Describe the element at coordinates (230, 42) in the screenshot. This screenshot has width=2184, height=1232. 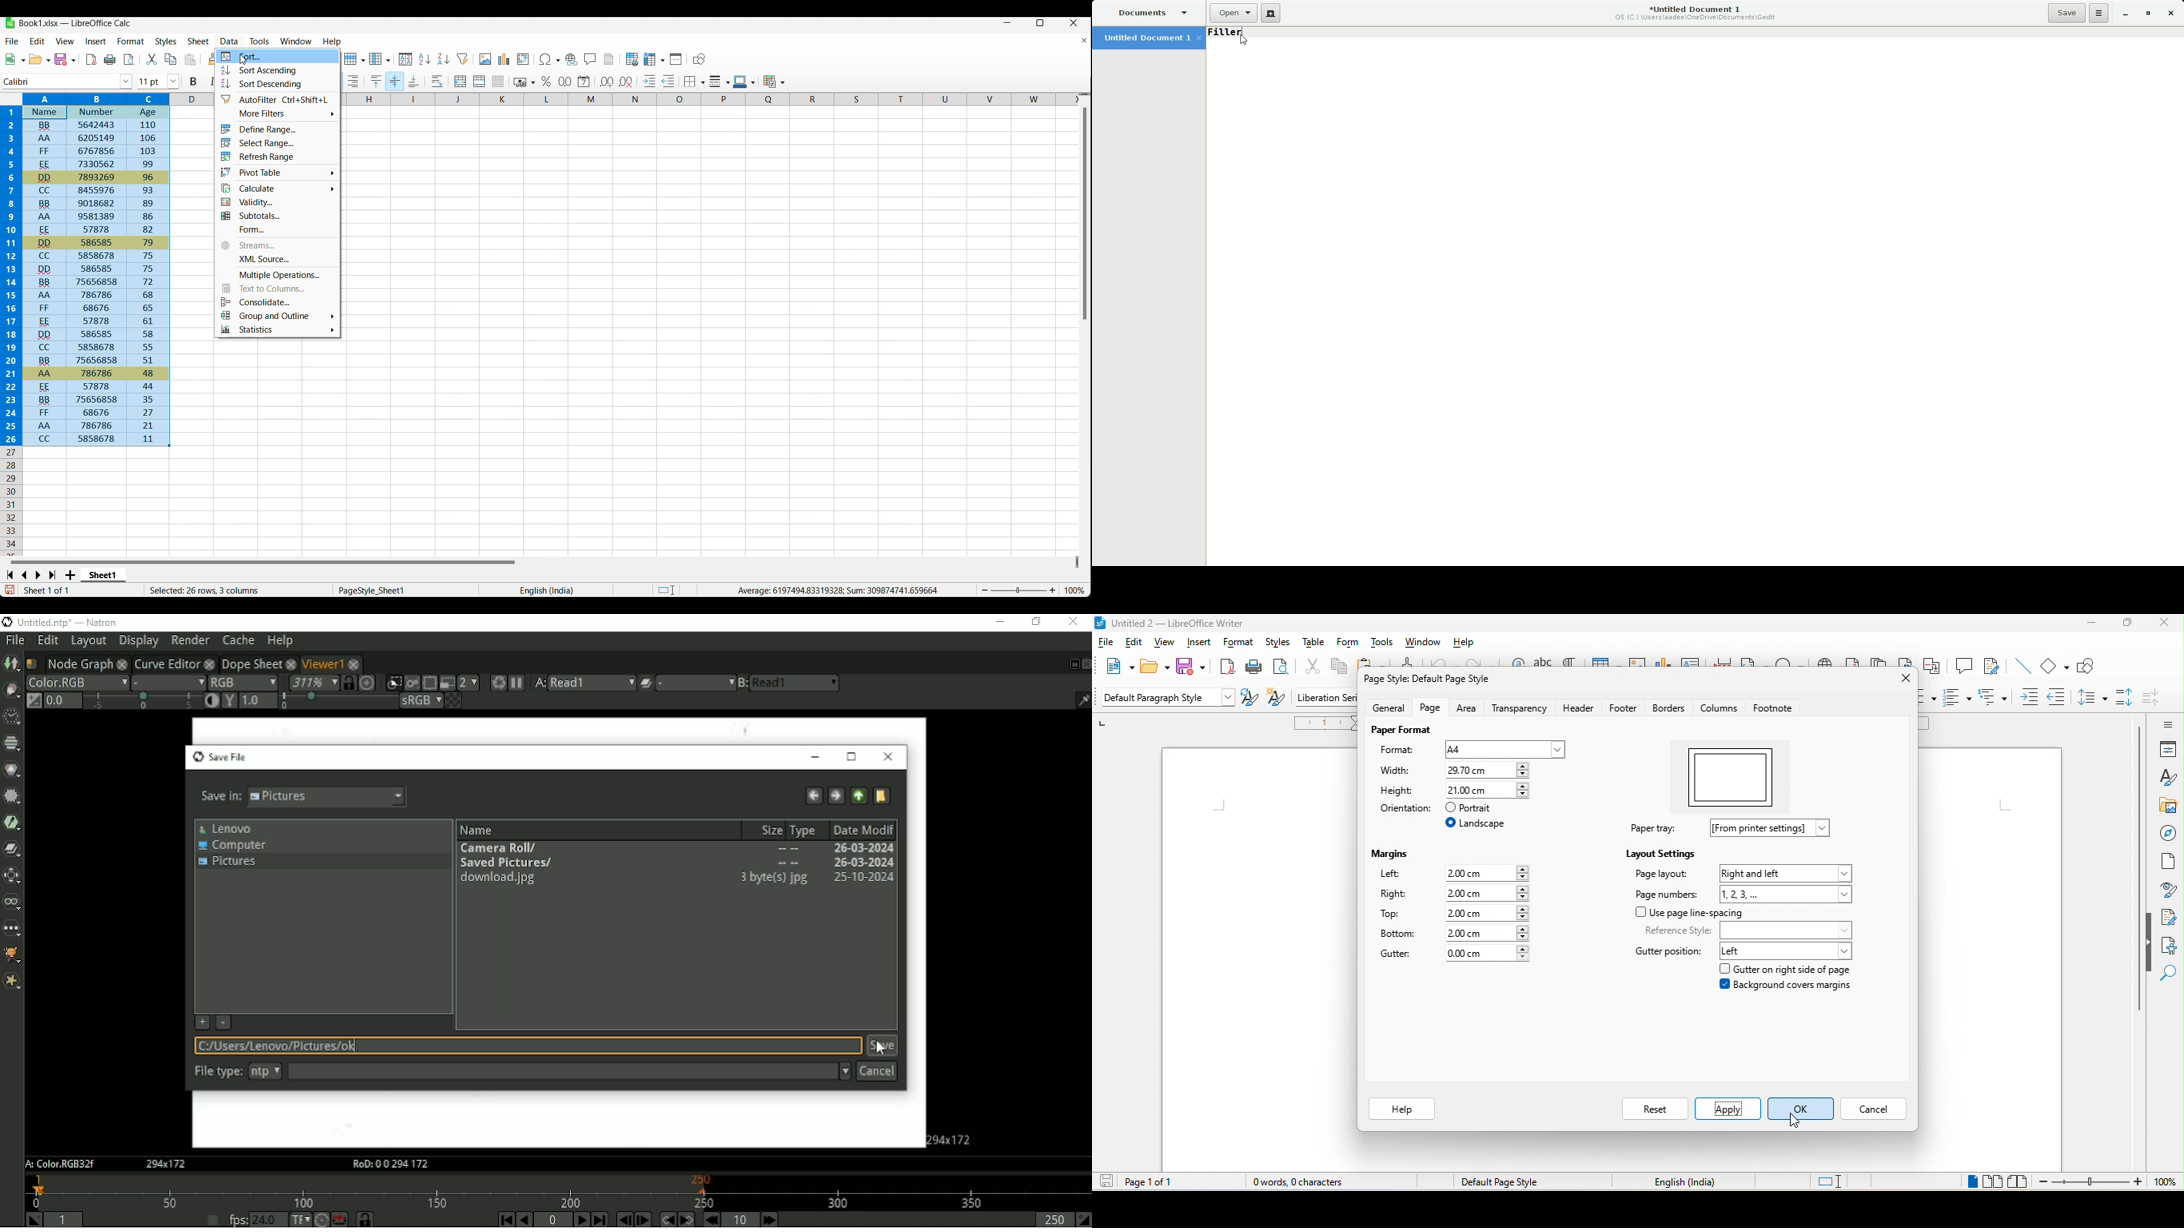
I see `Data menu` at that location.